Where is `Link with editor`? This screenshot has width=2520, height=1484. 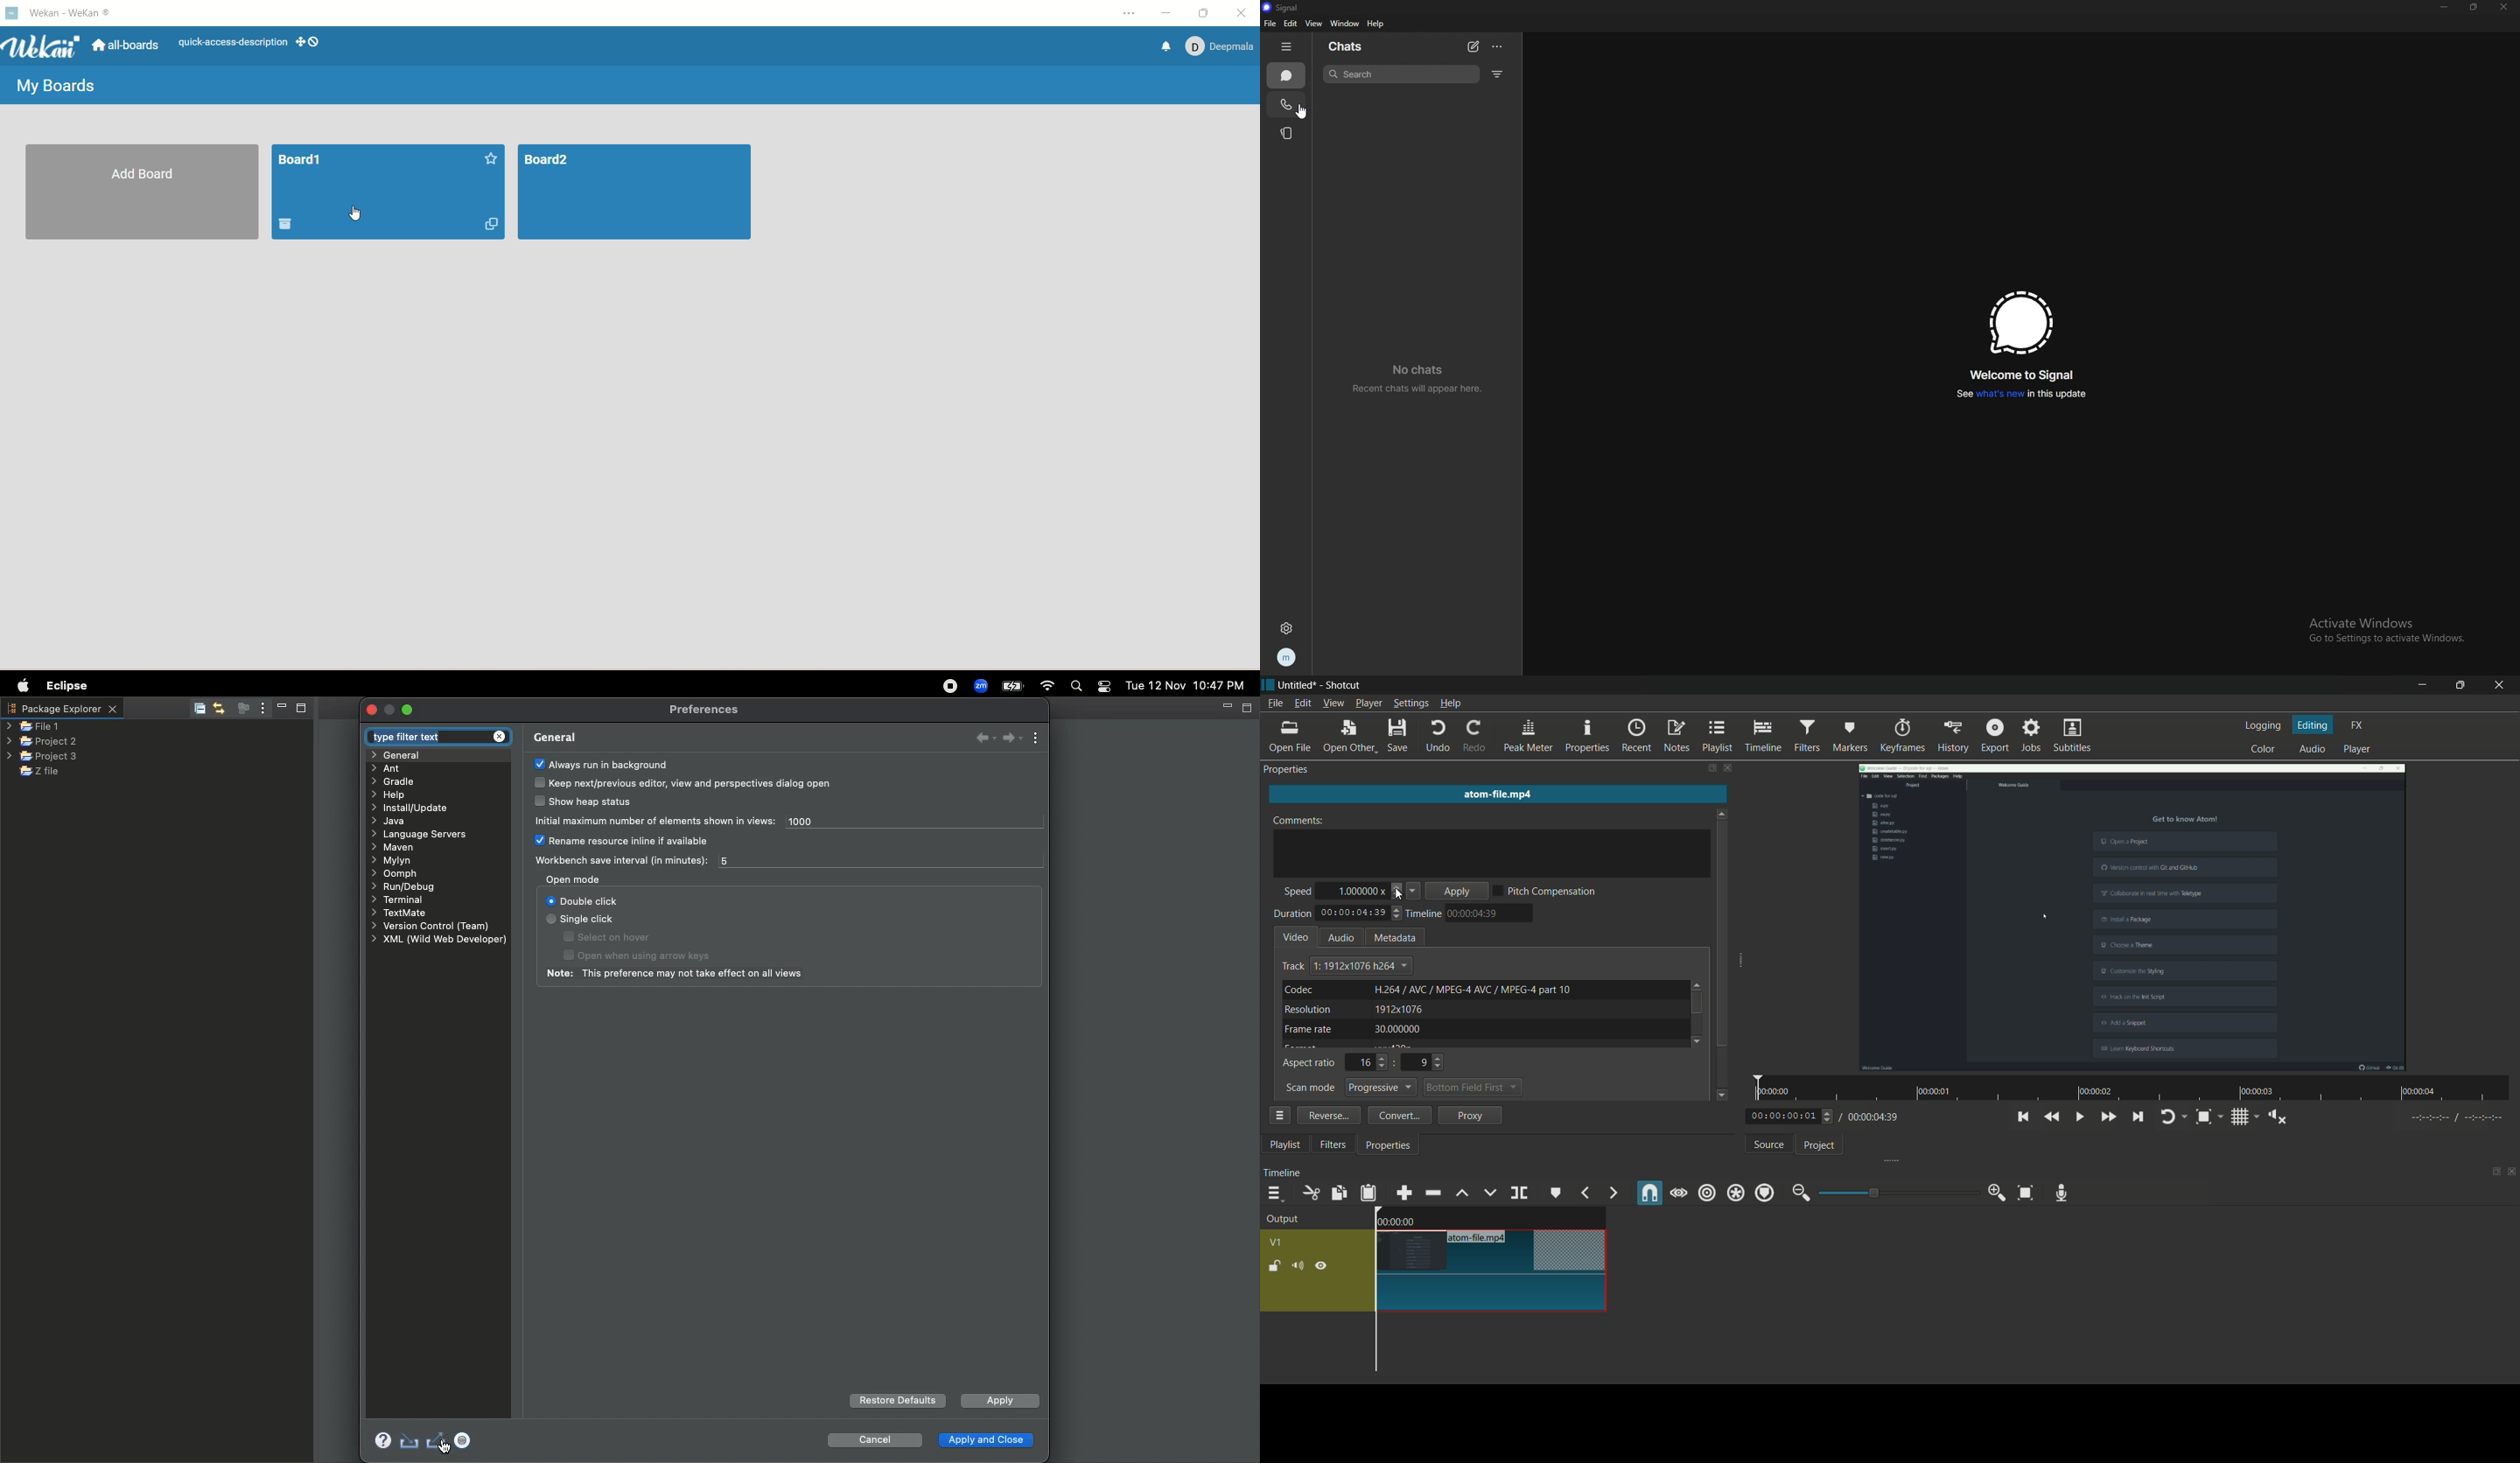 Link with editor is located at coordinates (220, 707).